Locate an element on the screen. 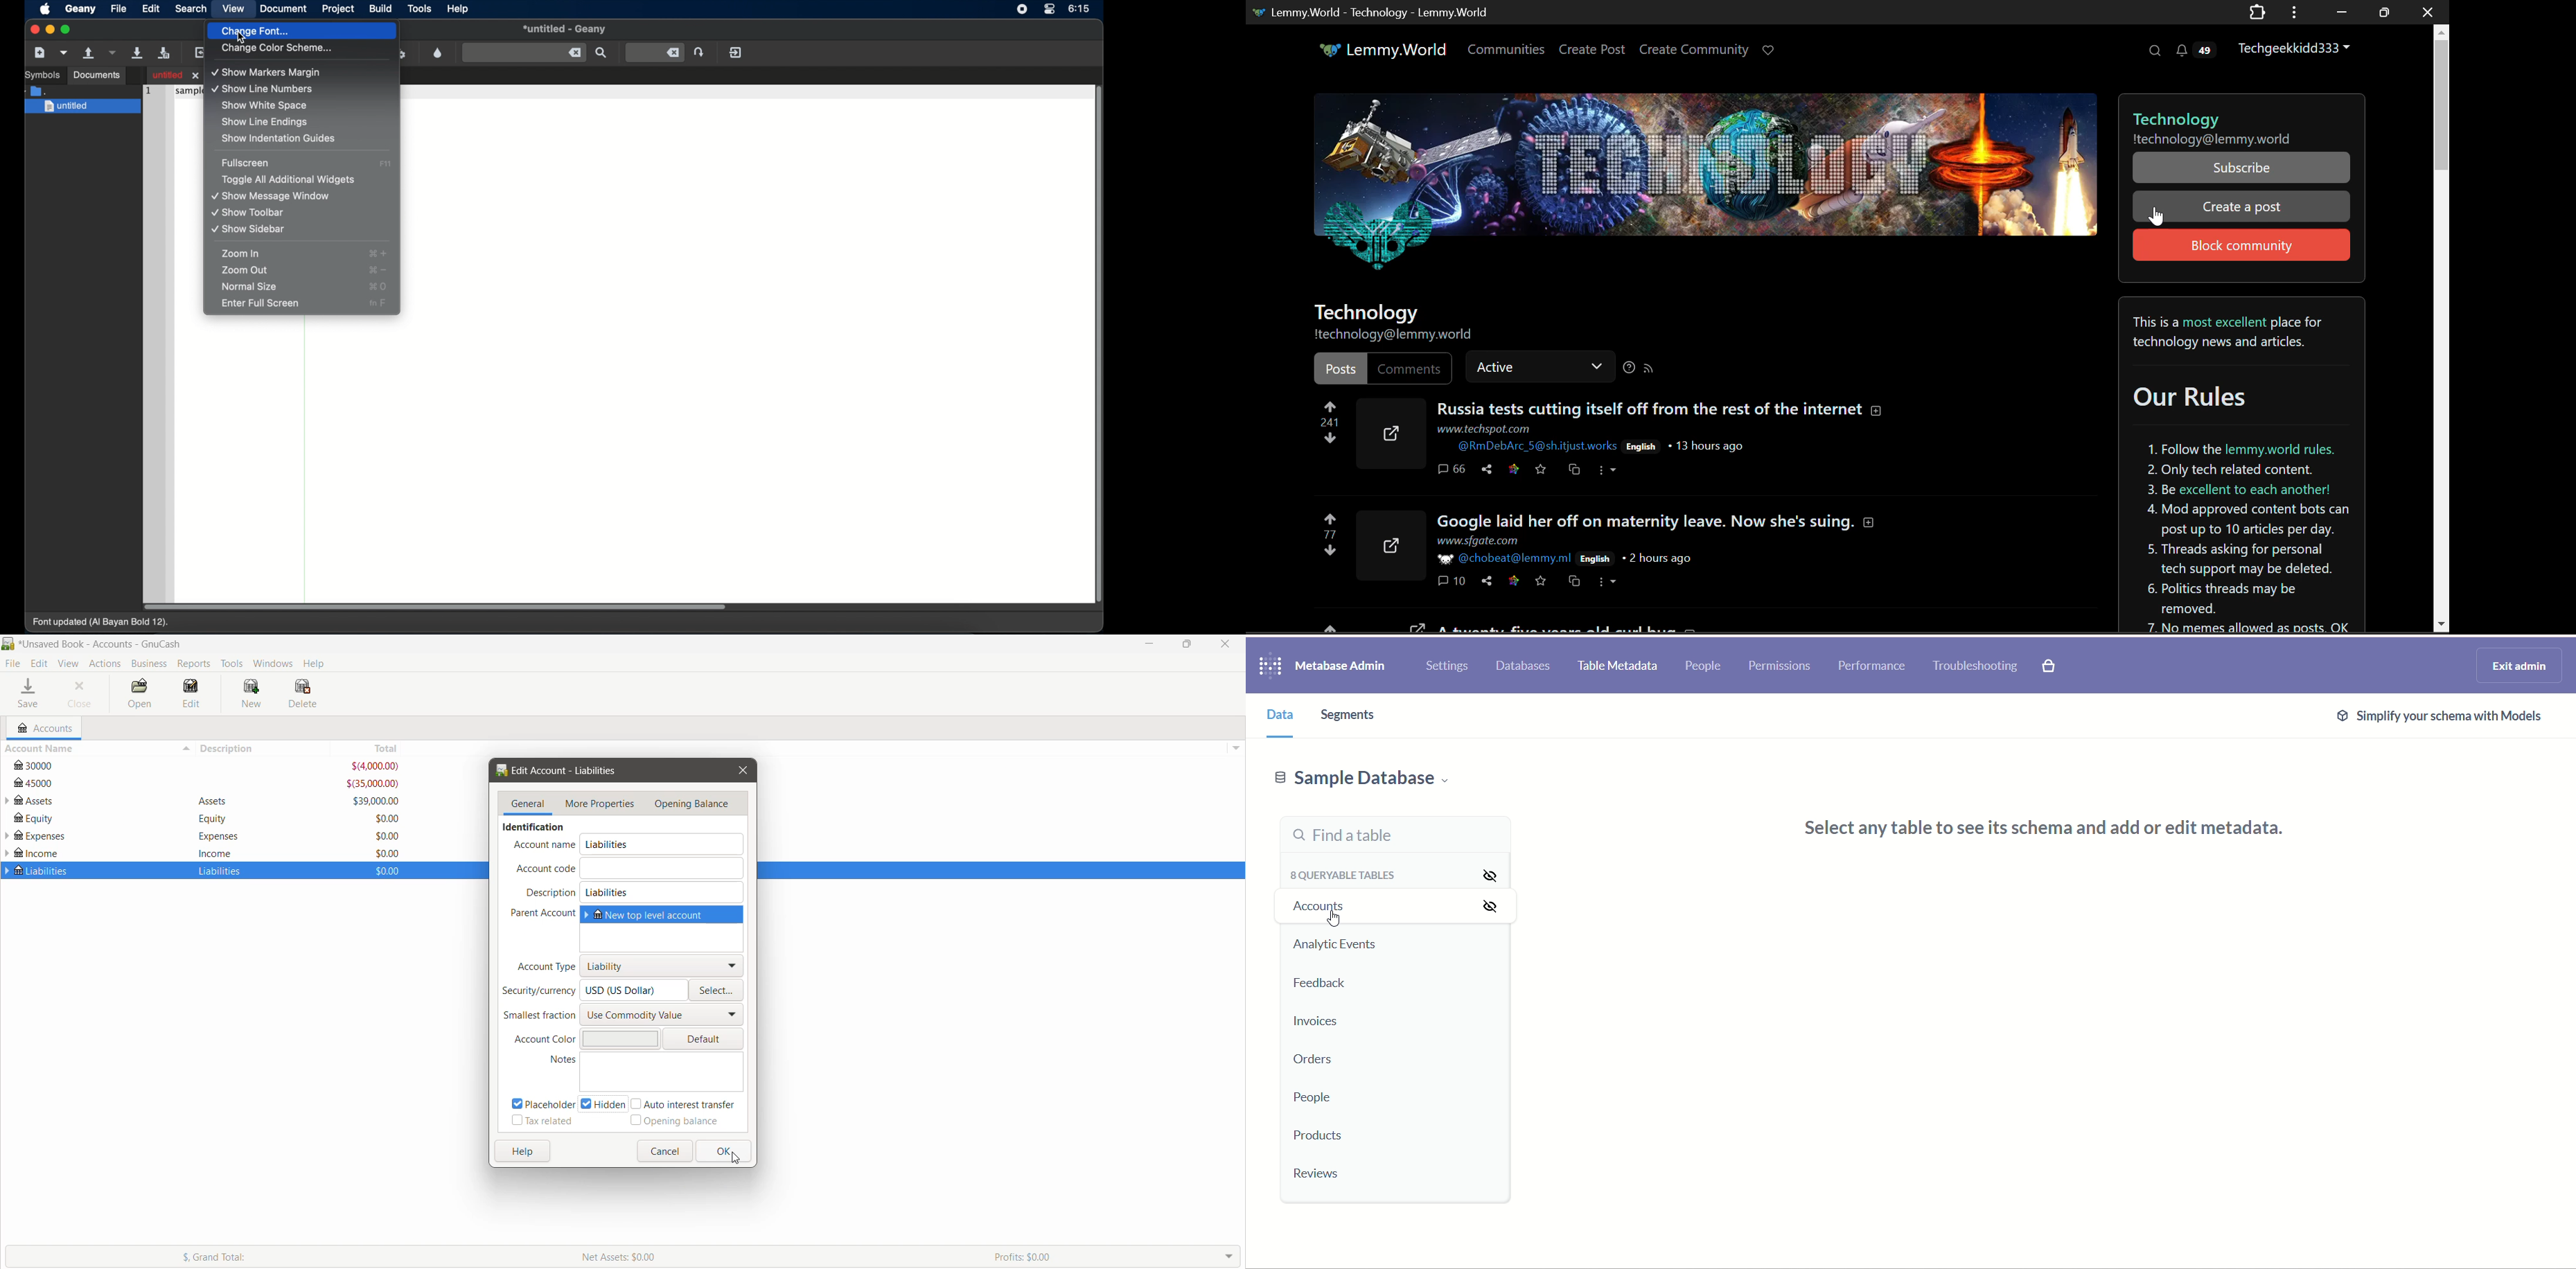 Image resolution: width=2576 pixels, height=1288 pixels. Share is located at coordinates (1485, 470).